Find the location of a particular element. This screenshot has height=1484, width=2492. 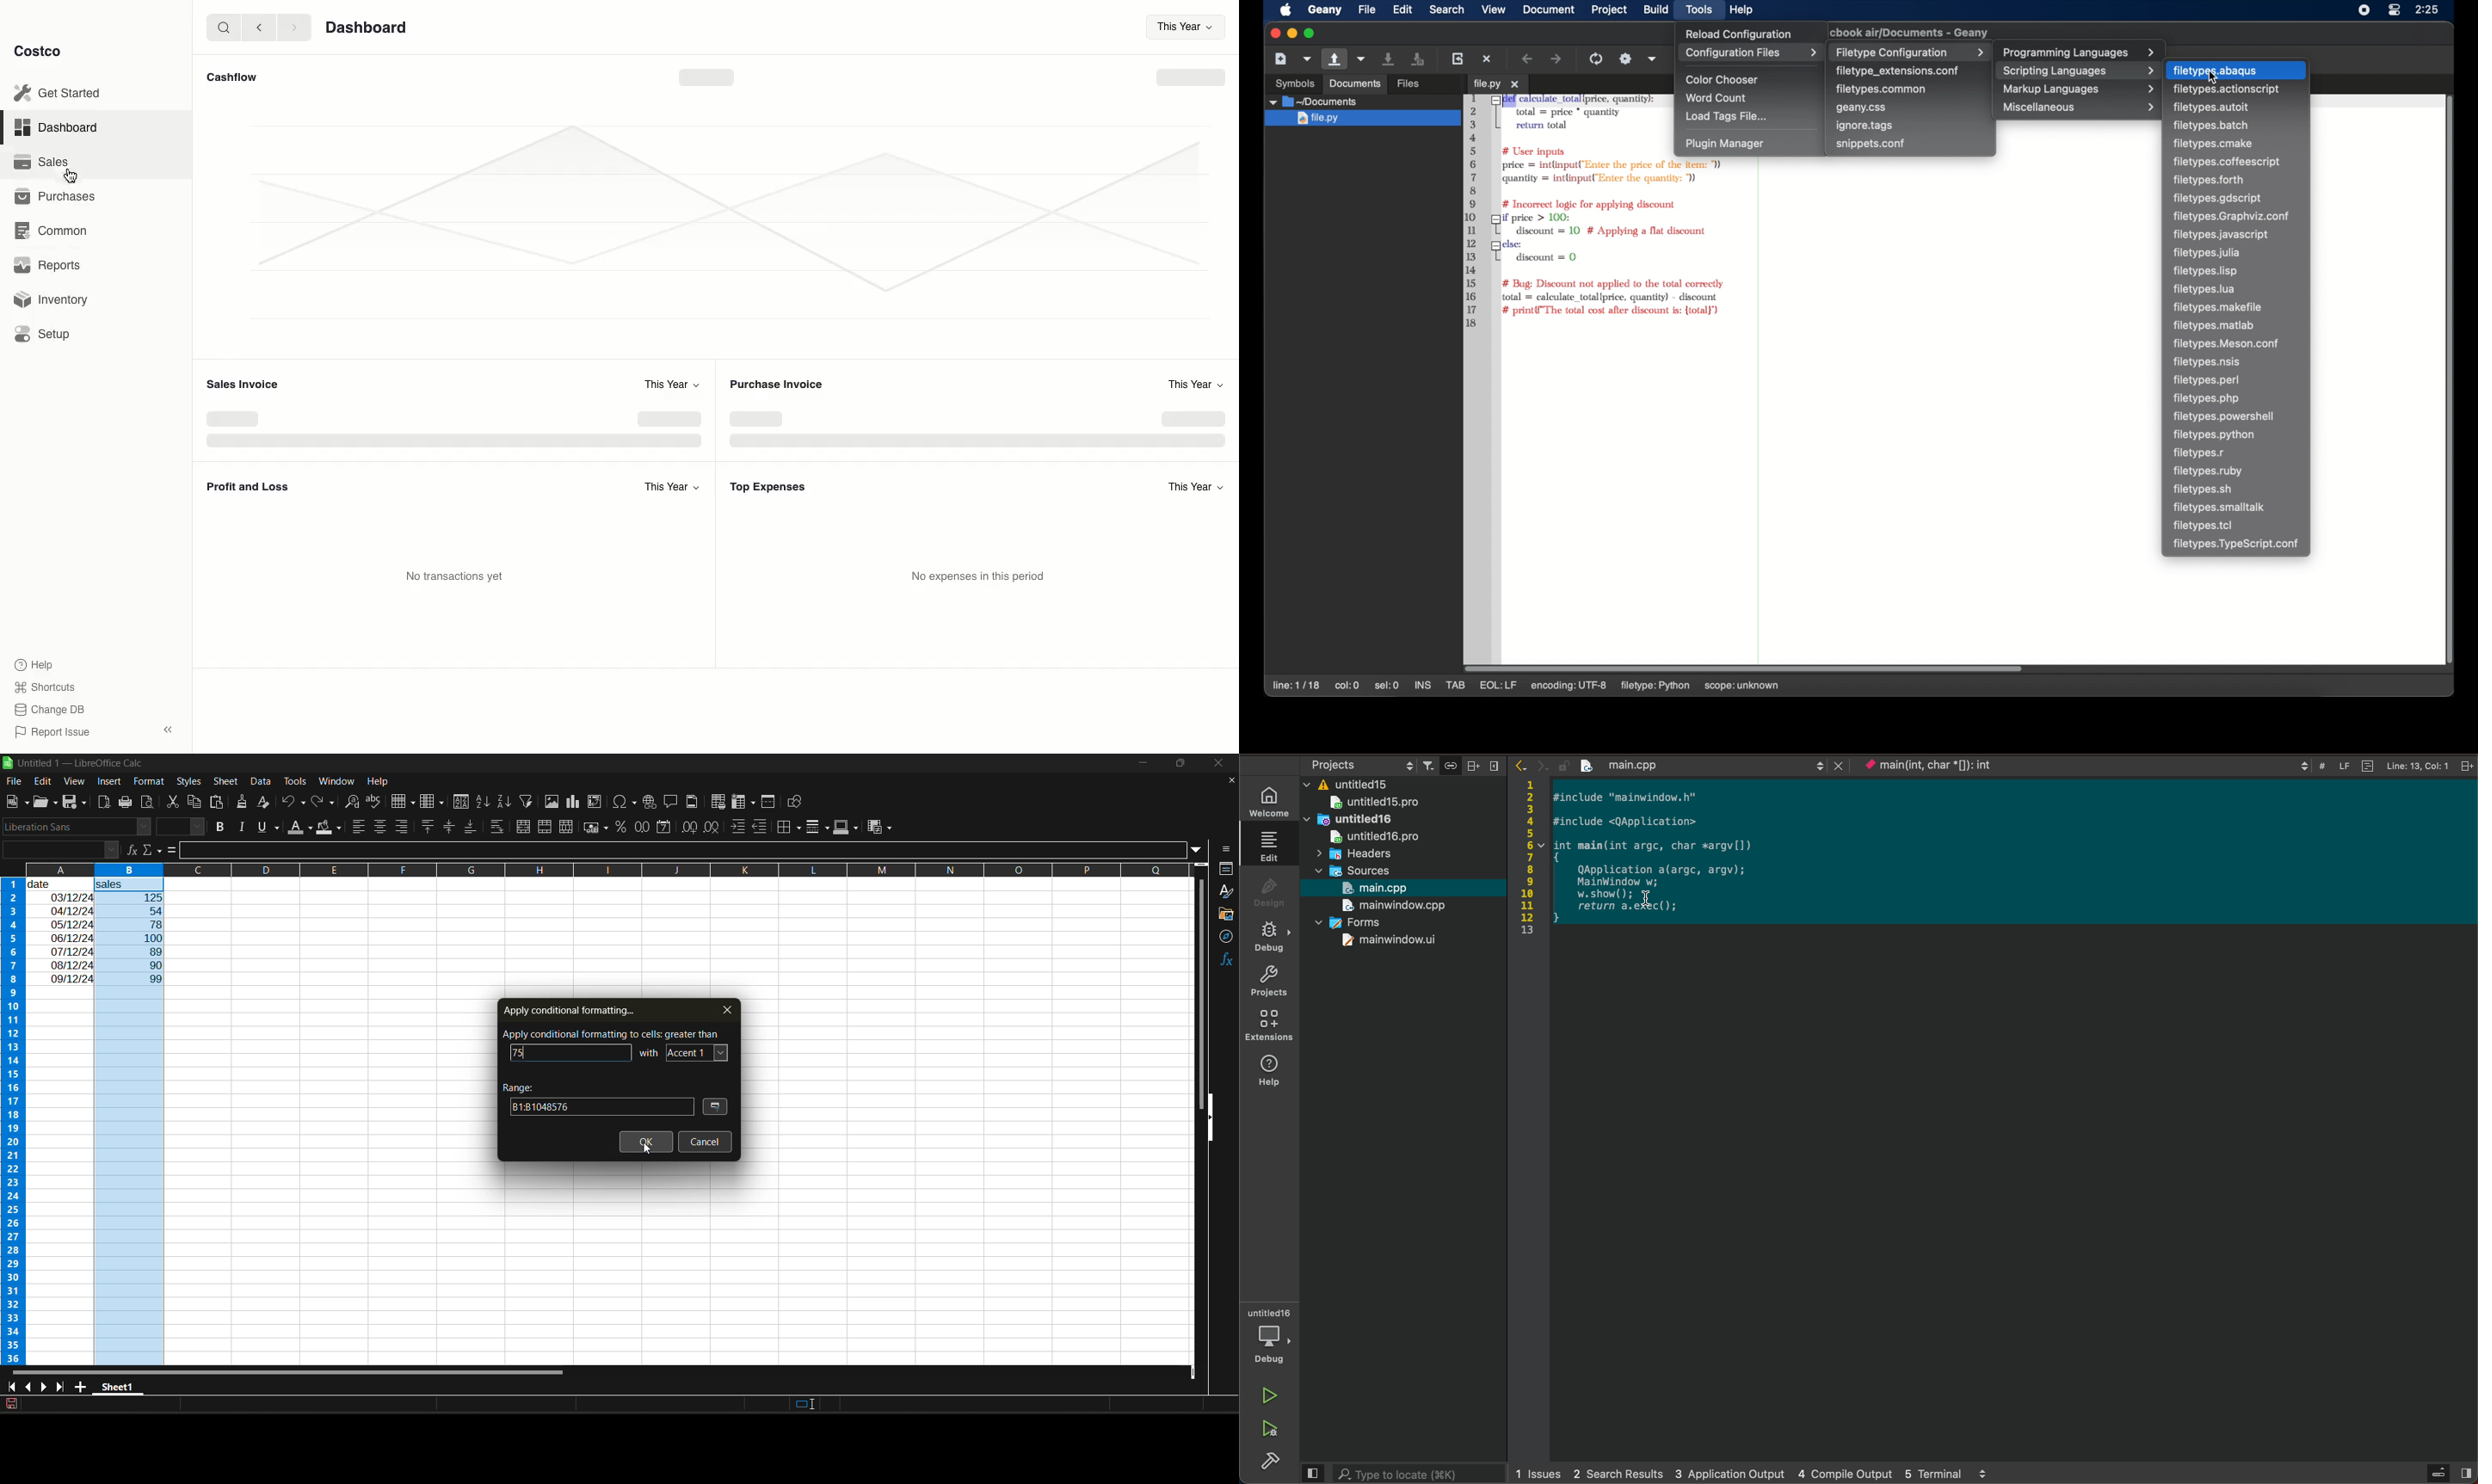

Setup is located at coordinates (43, 335).